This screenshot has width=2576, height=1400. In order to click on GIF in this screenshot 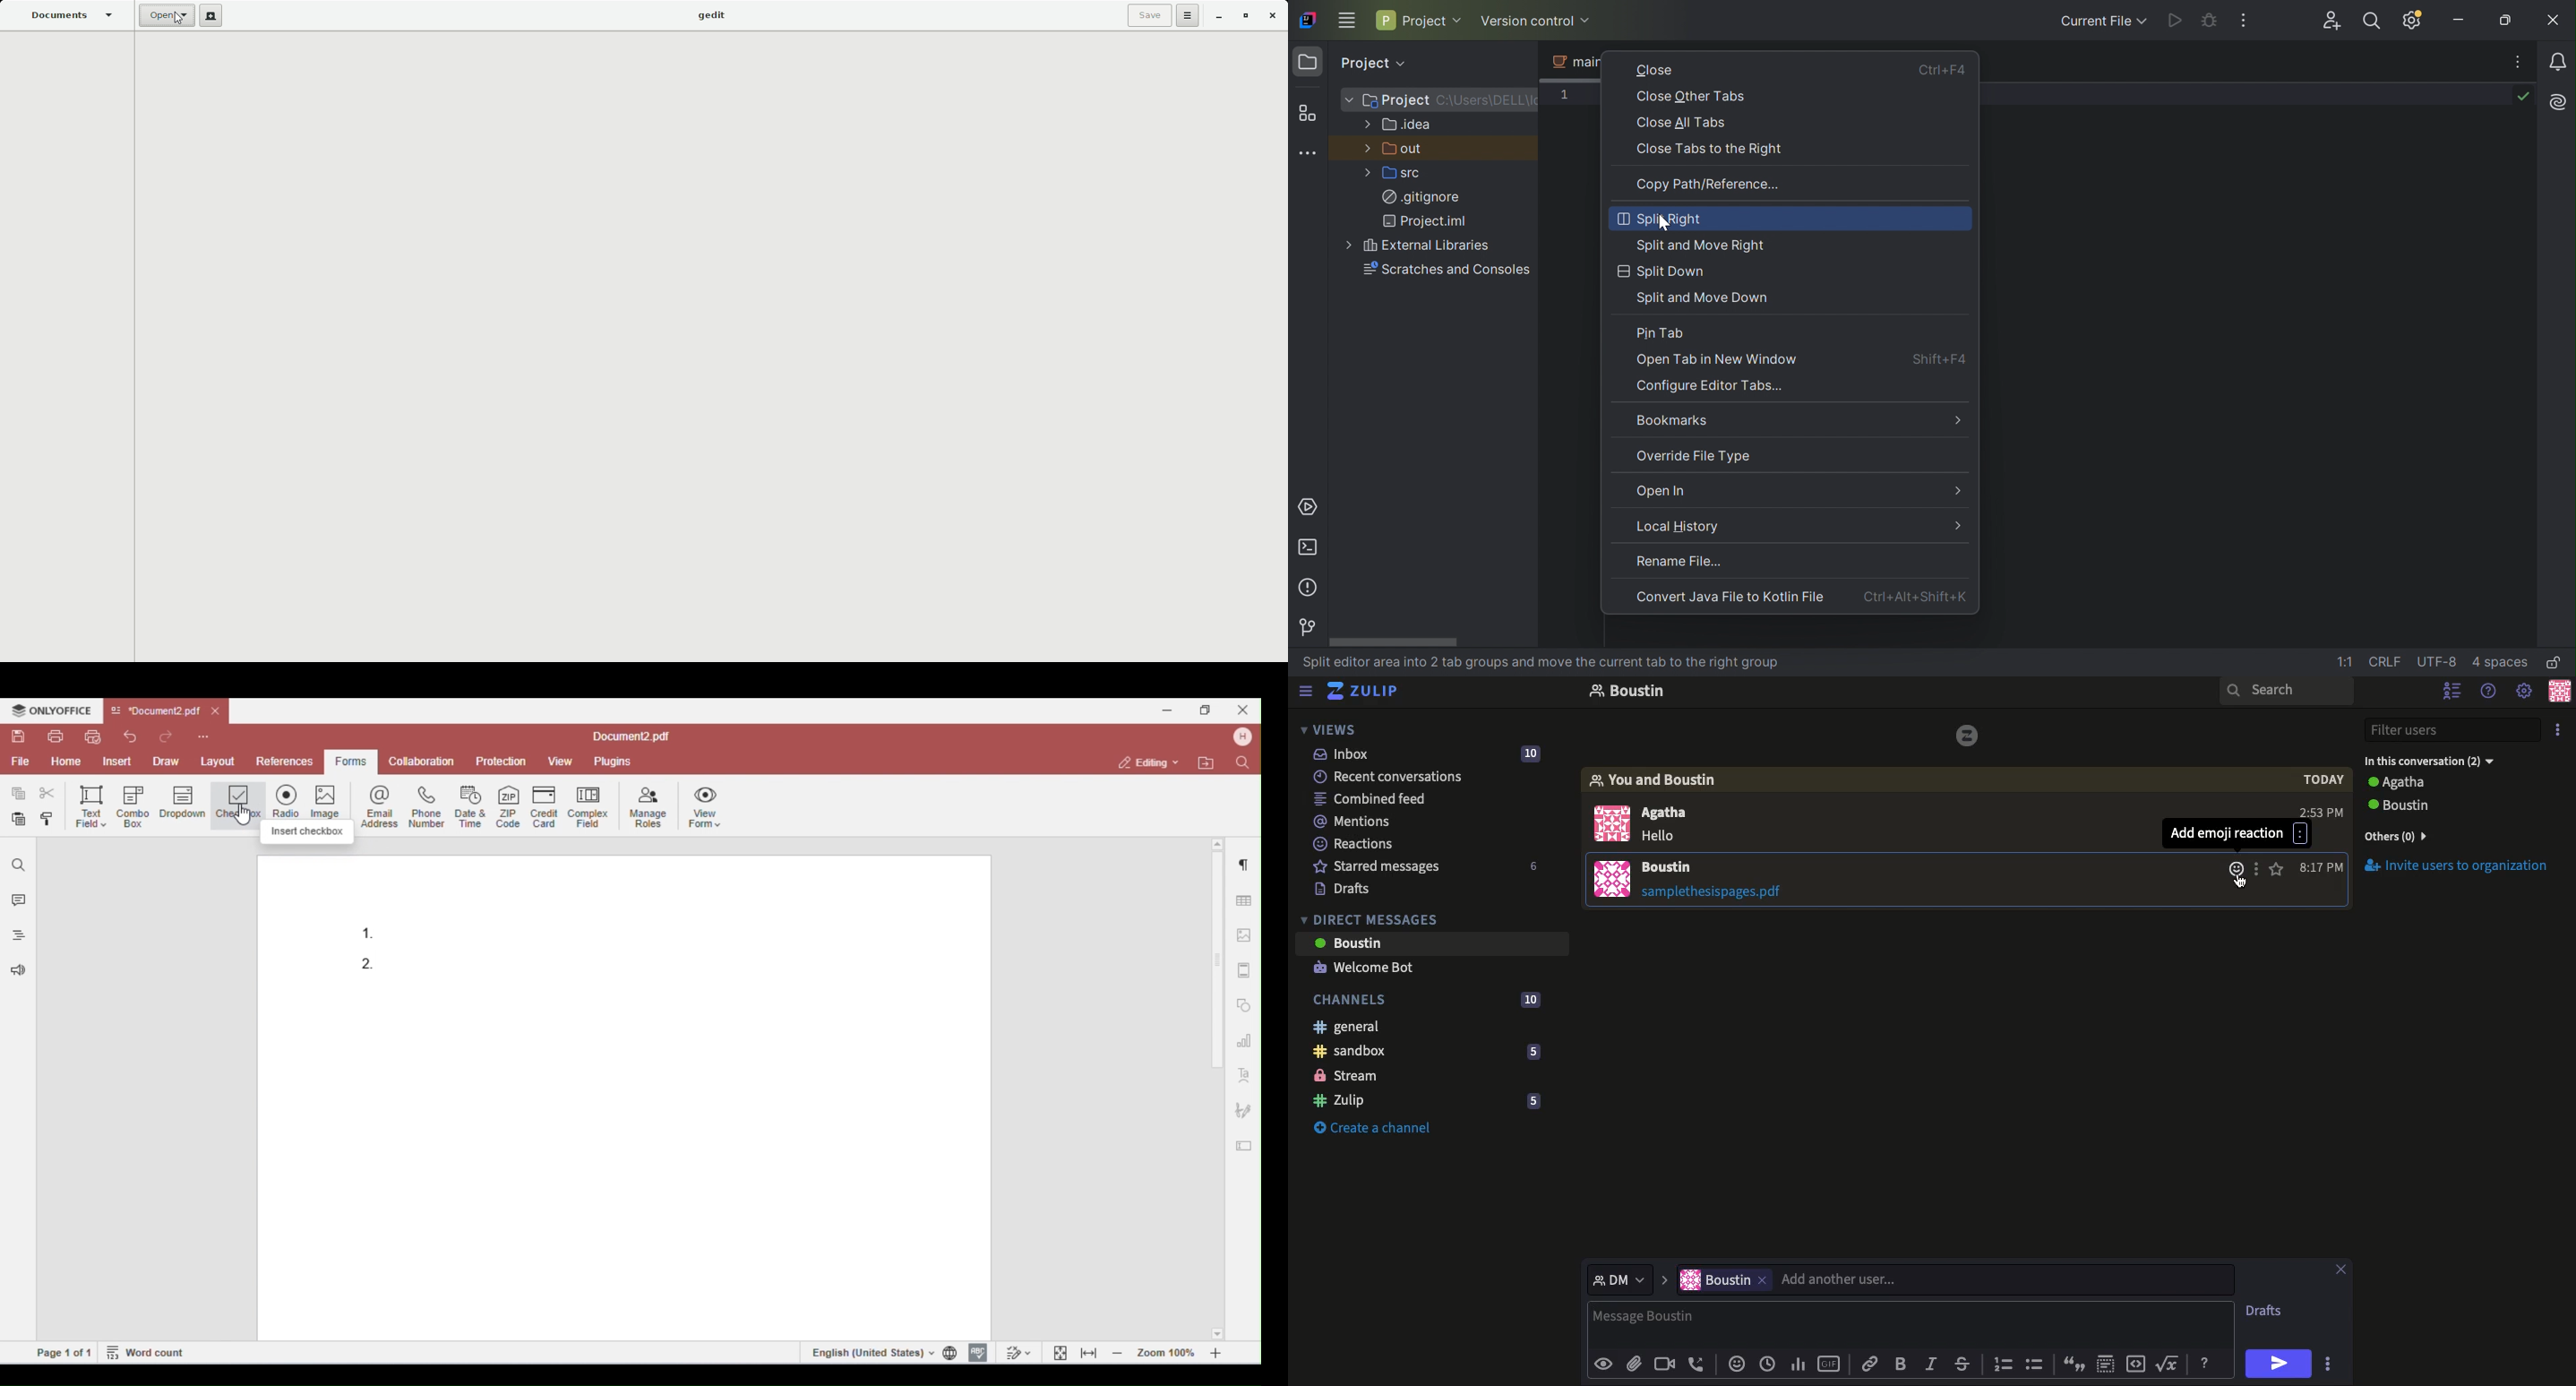, I will do `click(1829, 1362)`.